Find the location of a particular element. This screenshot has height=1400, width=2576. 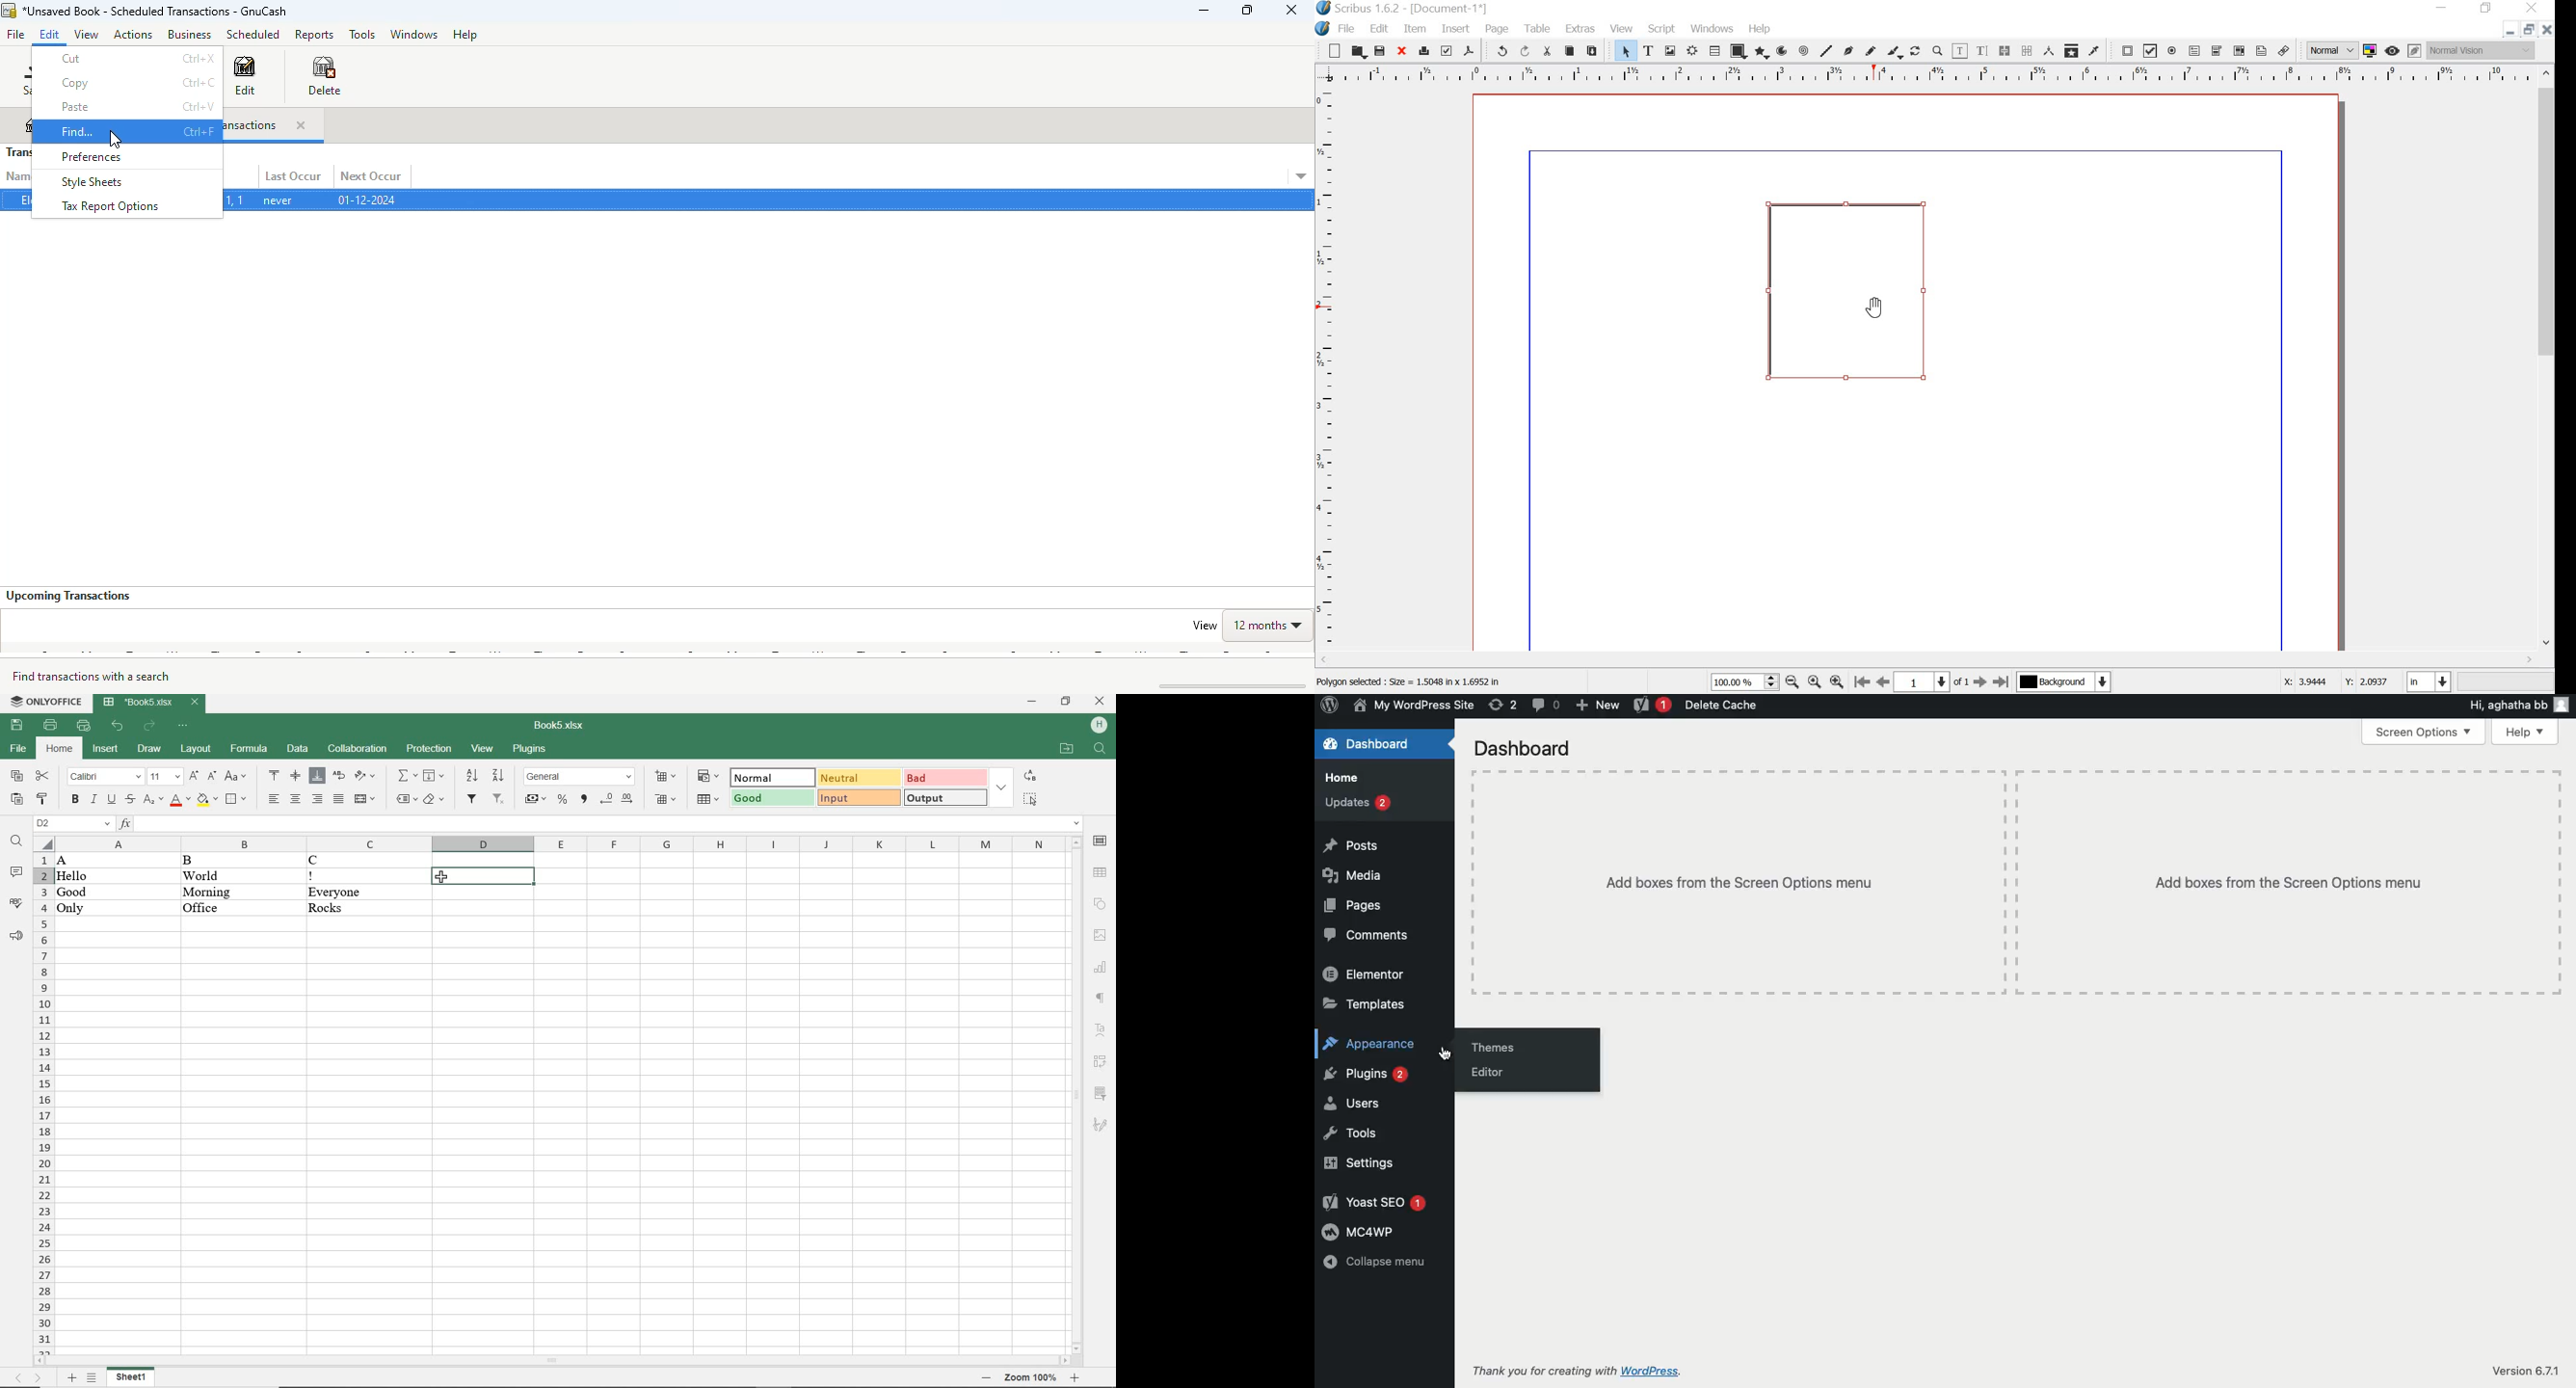

reports is located at coordinates (314, 36).